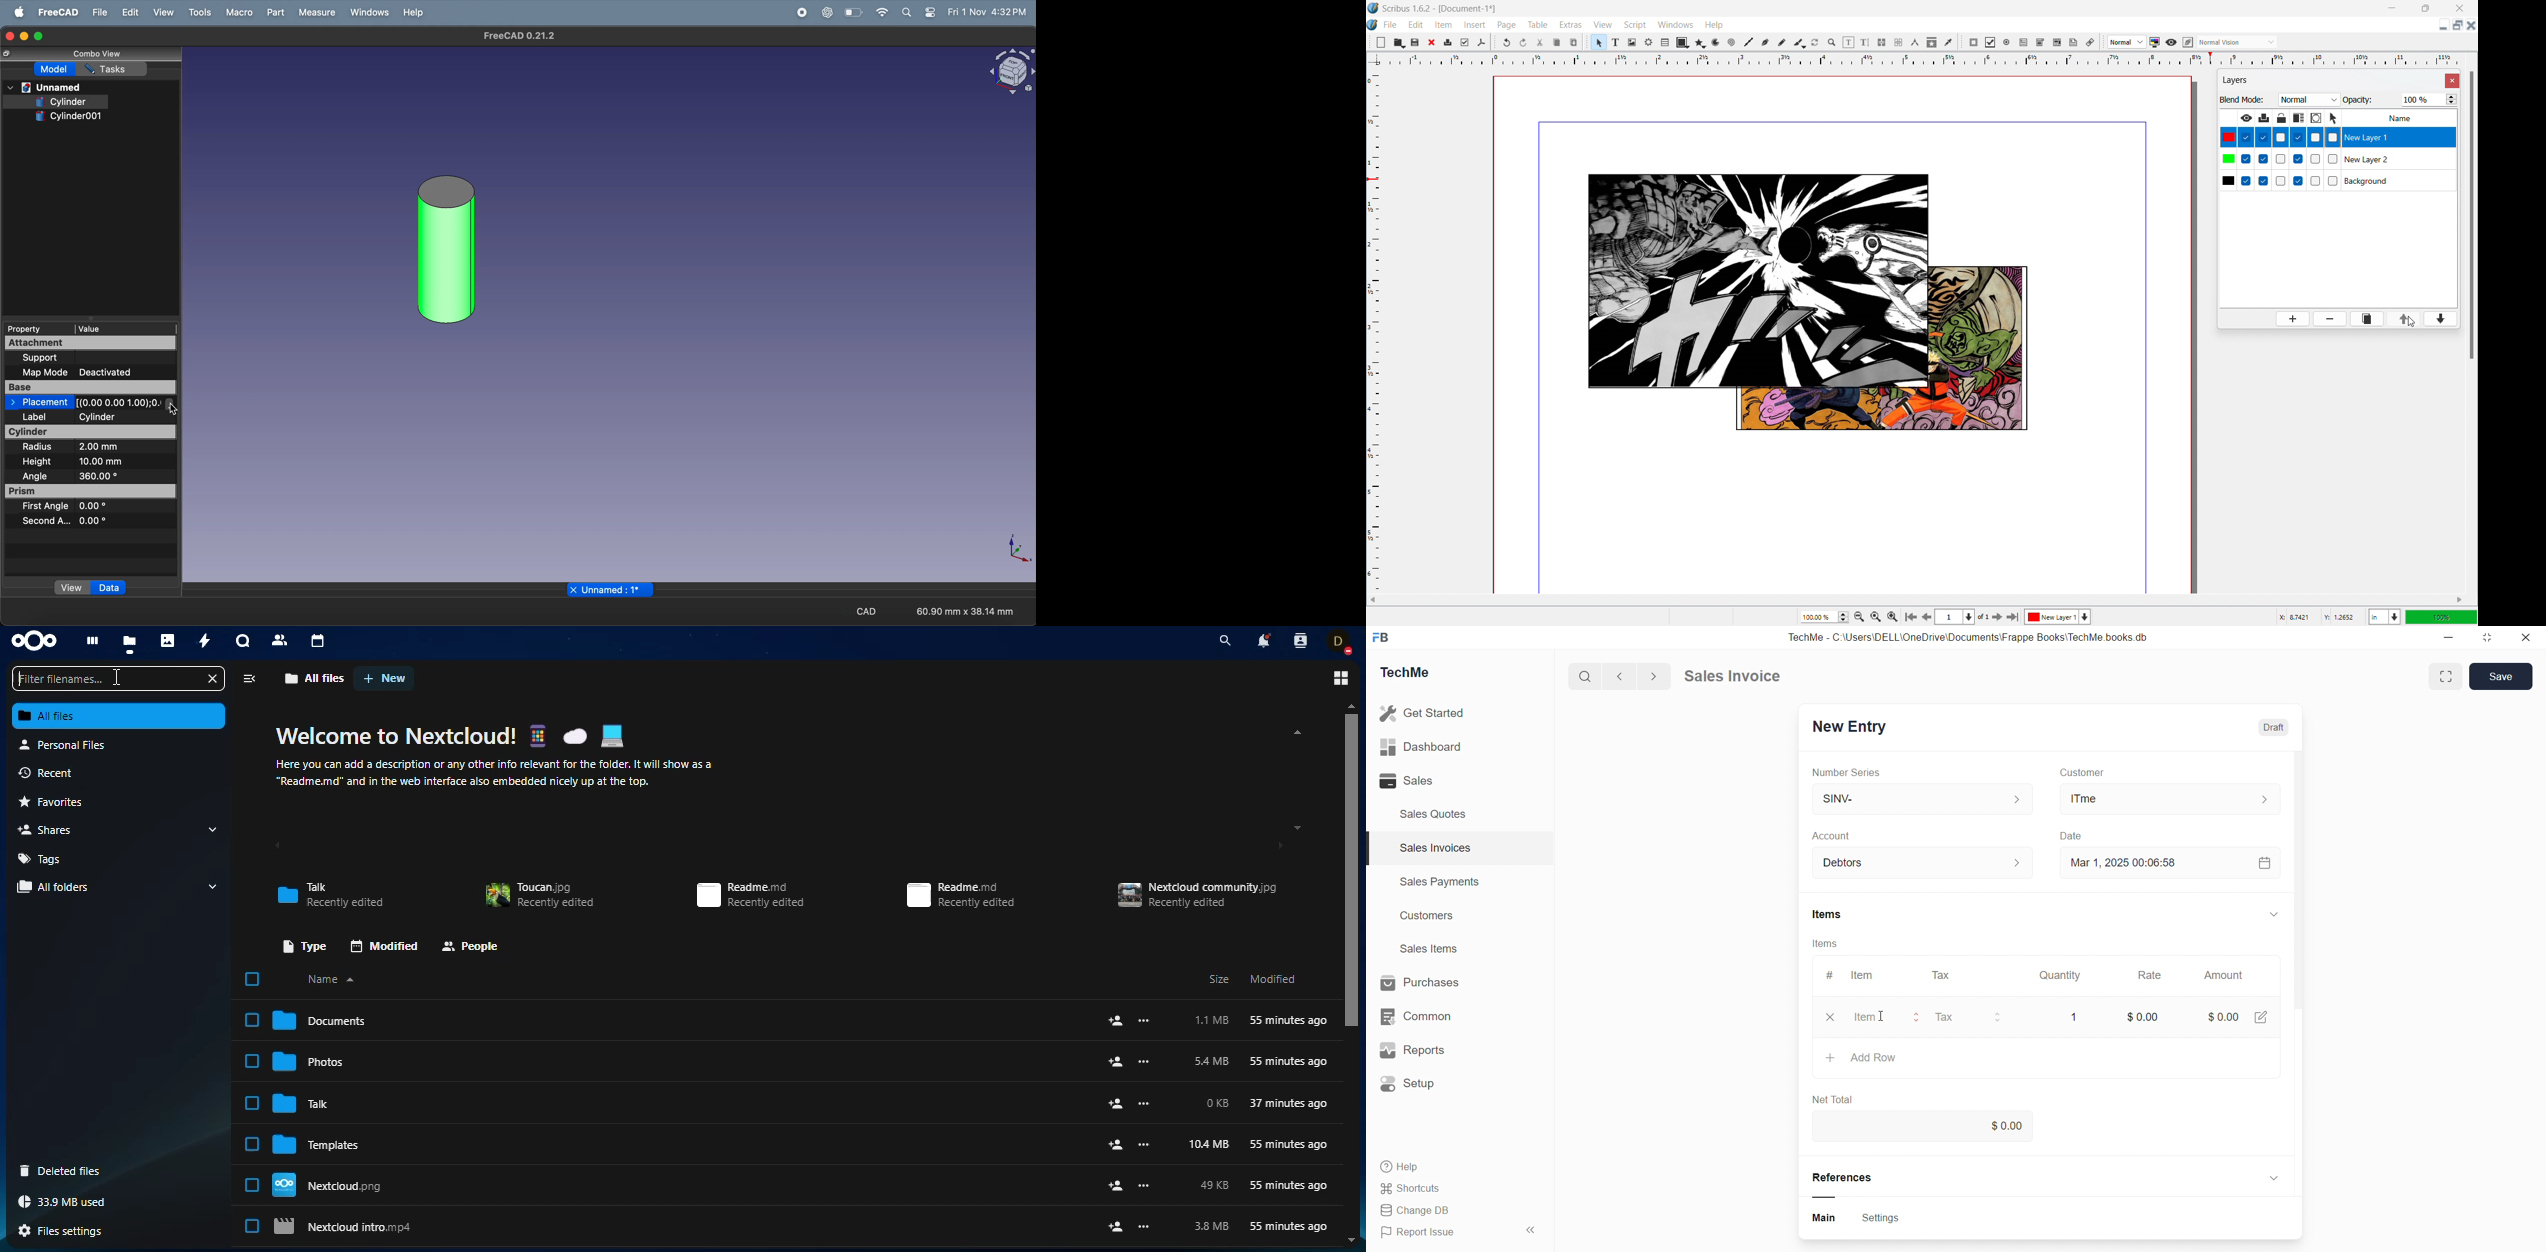 This screenshot has height=1260, width=2548. What do you see at coordinates (1943, 976) in the screenshot?
I see `Tax` at bounding box center [1943, 976].